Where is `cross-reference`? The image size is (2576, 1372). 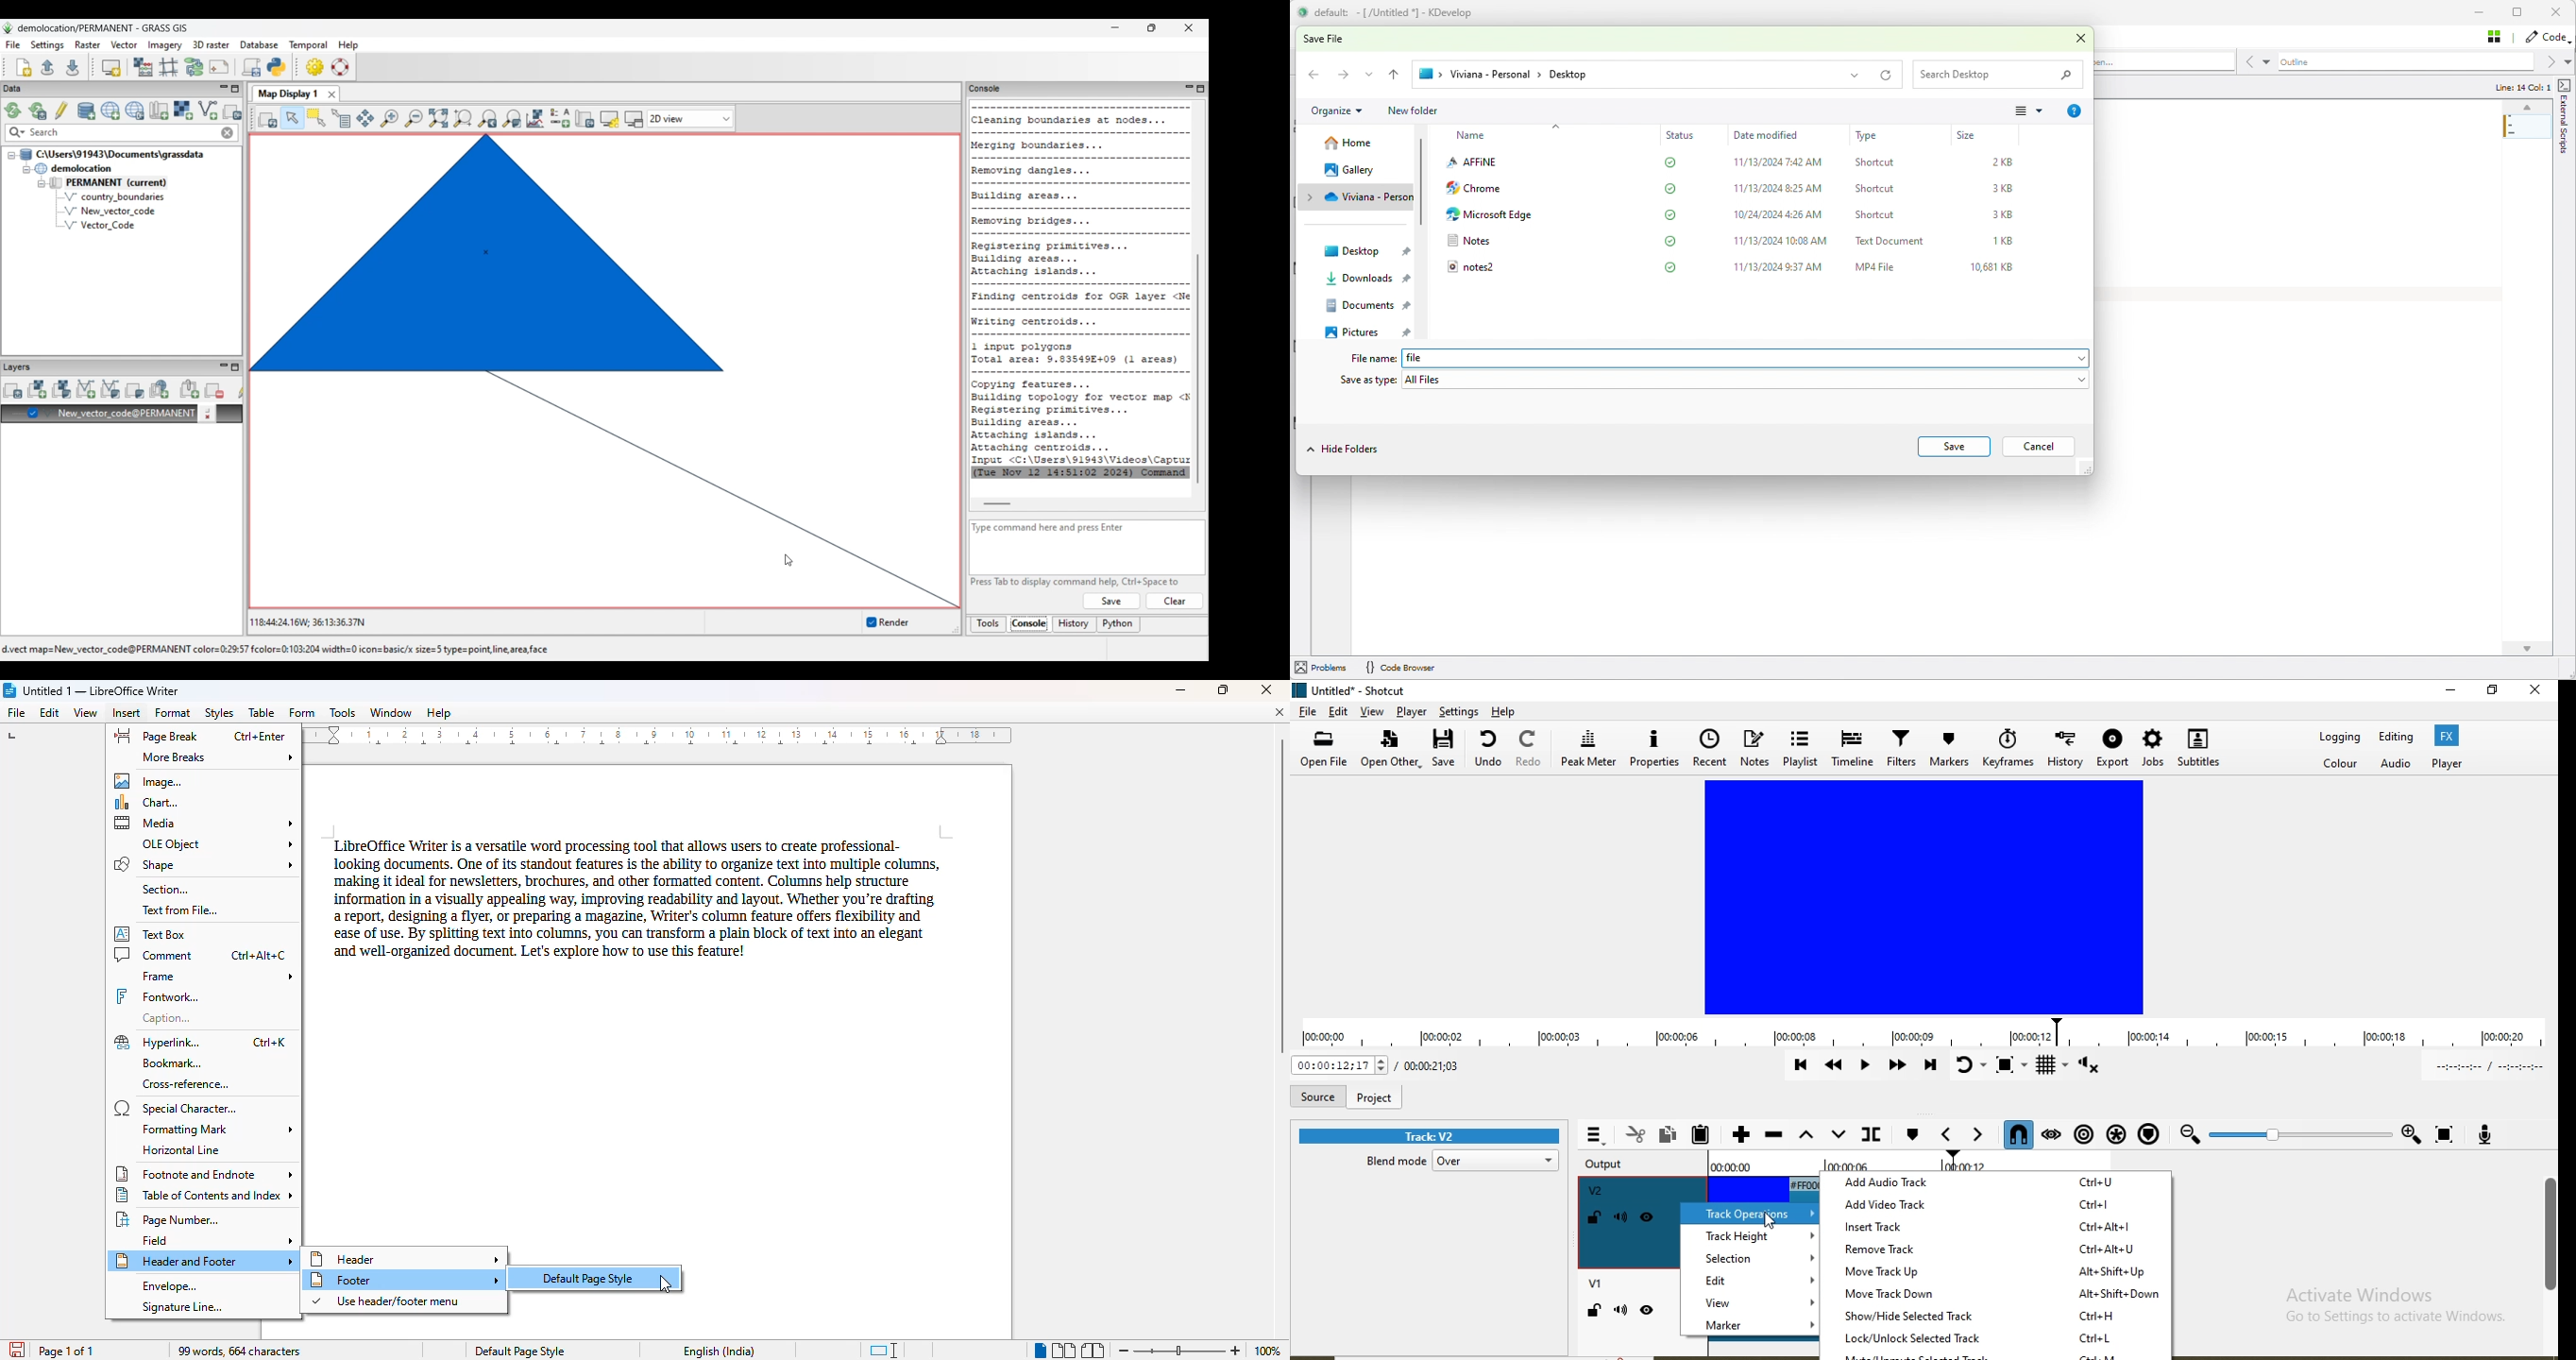
cross-reference is located at coordinates (185, 1084).